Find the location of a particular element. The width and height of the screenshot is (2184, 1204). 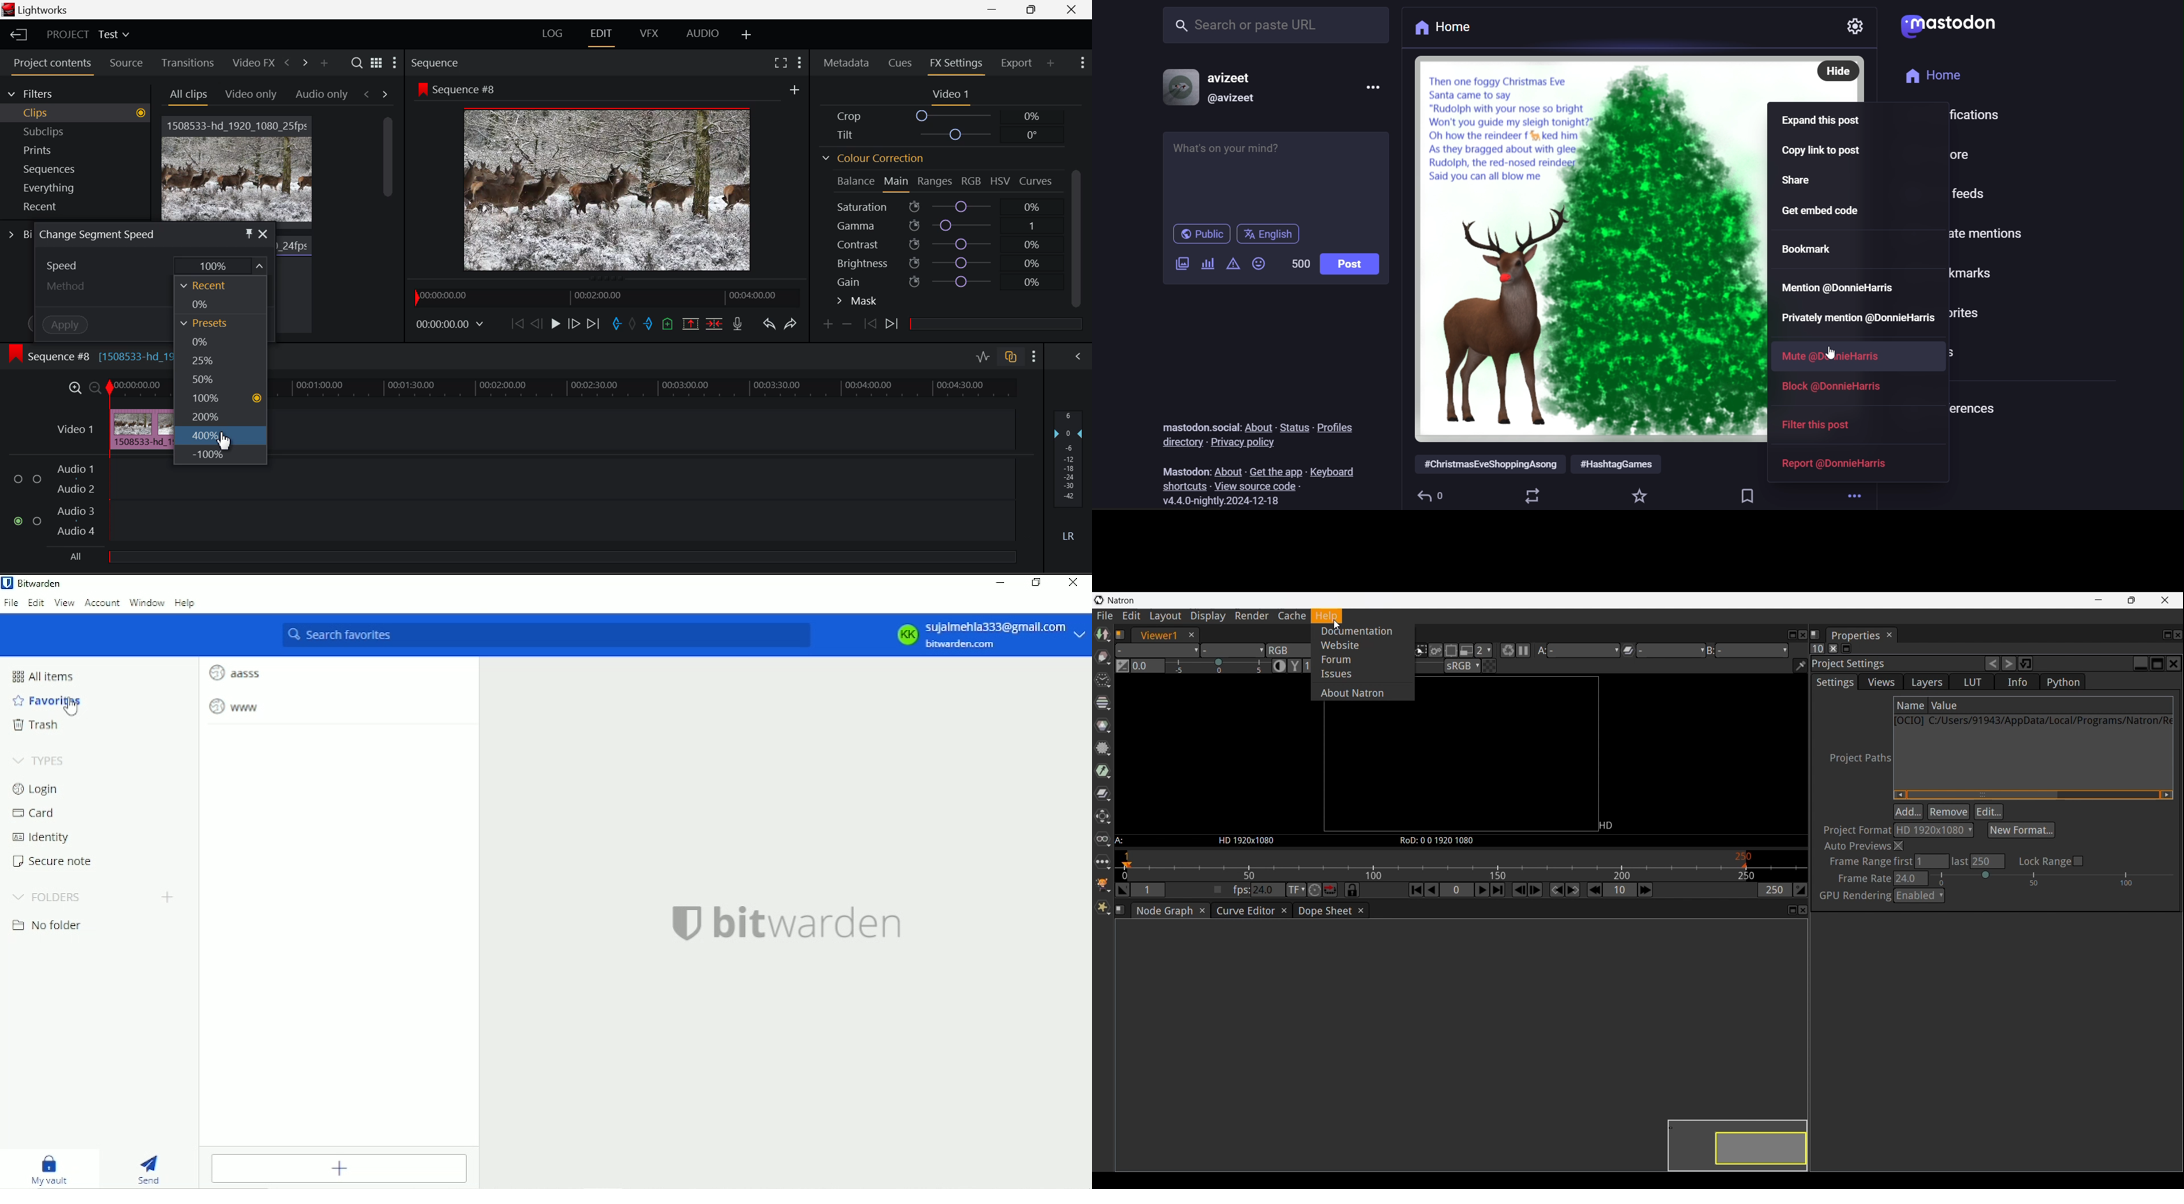

Export is located at coordinates (1017, 64).